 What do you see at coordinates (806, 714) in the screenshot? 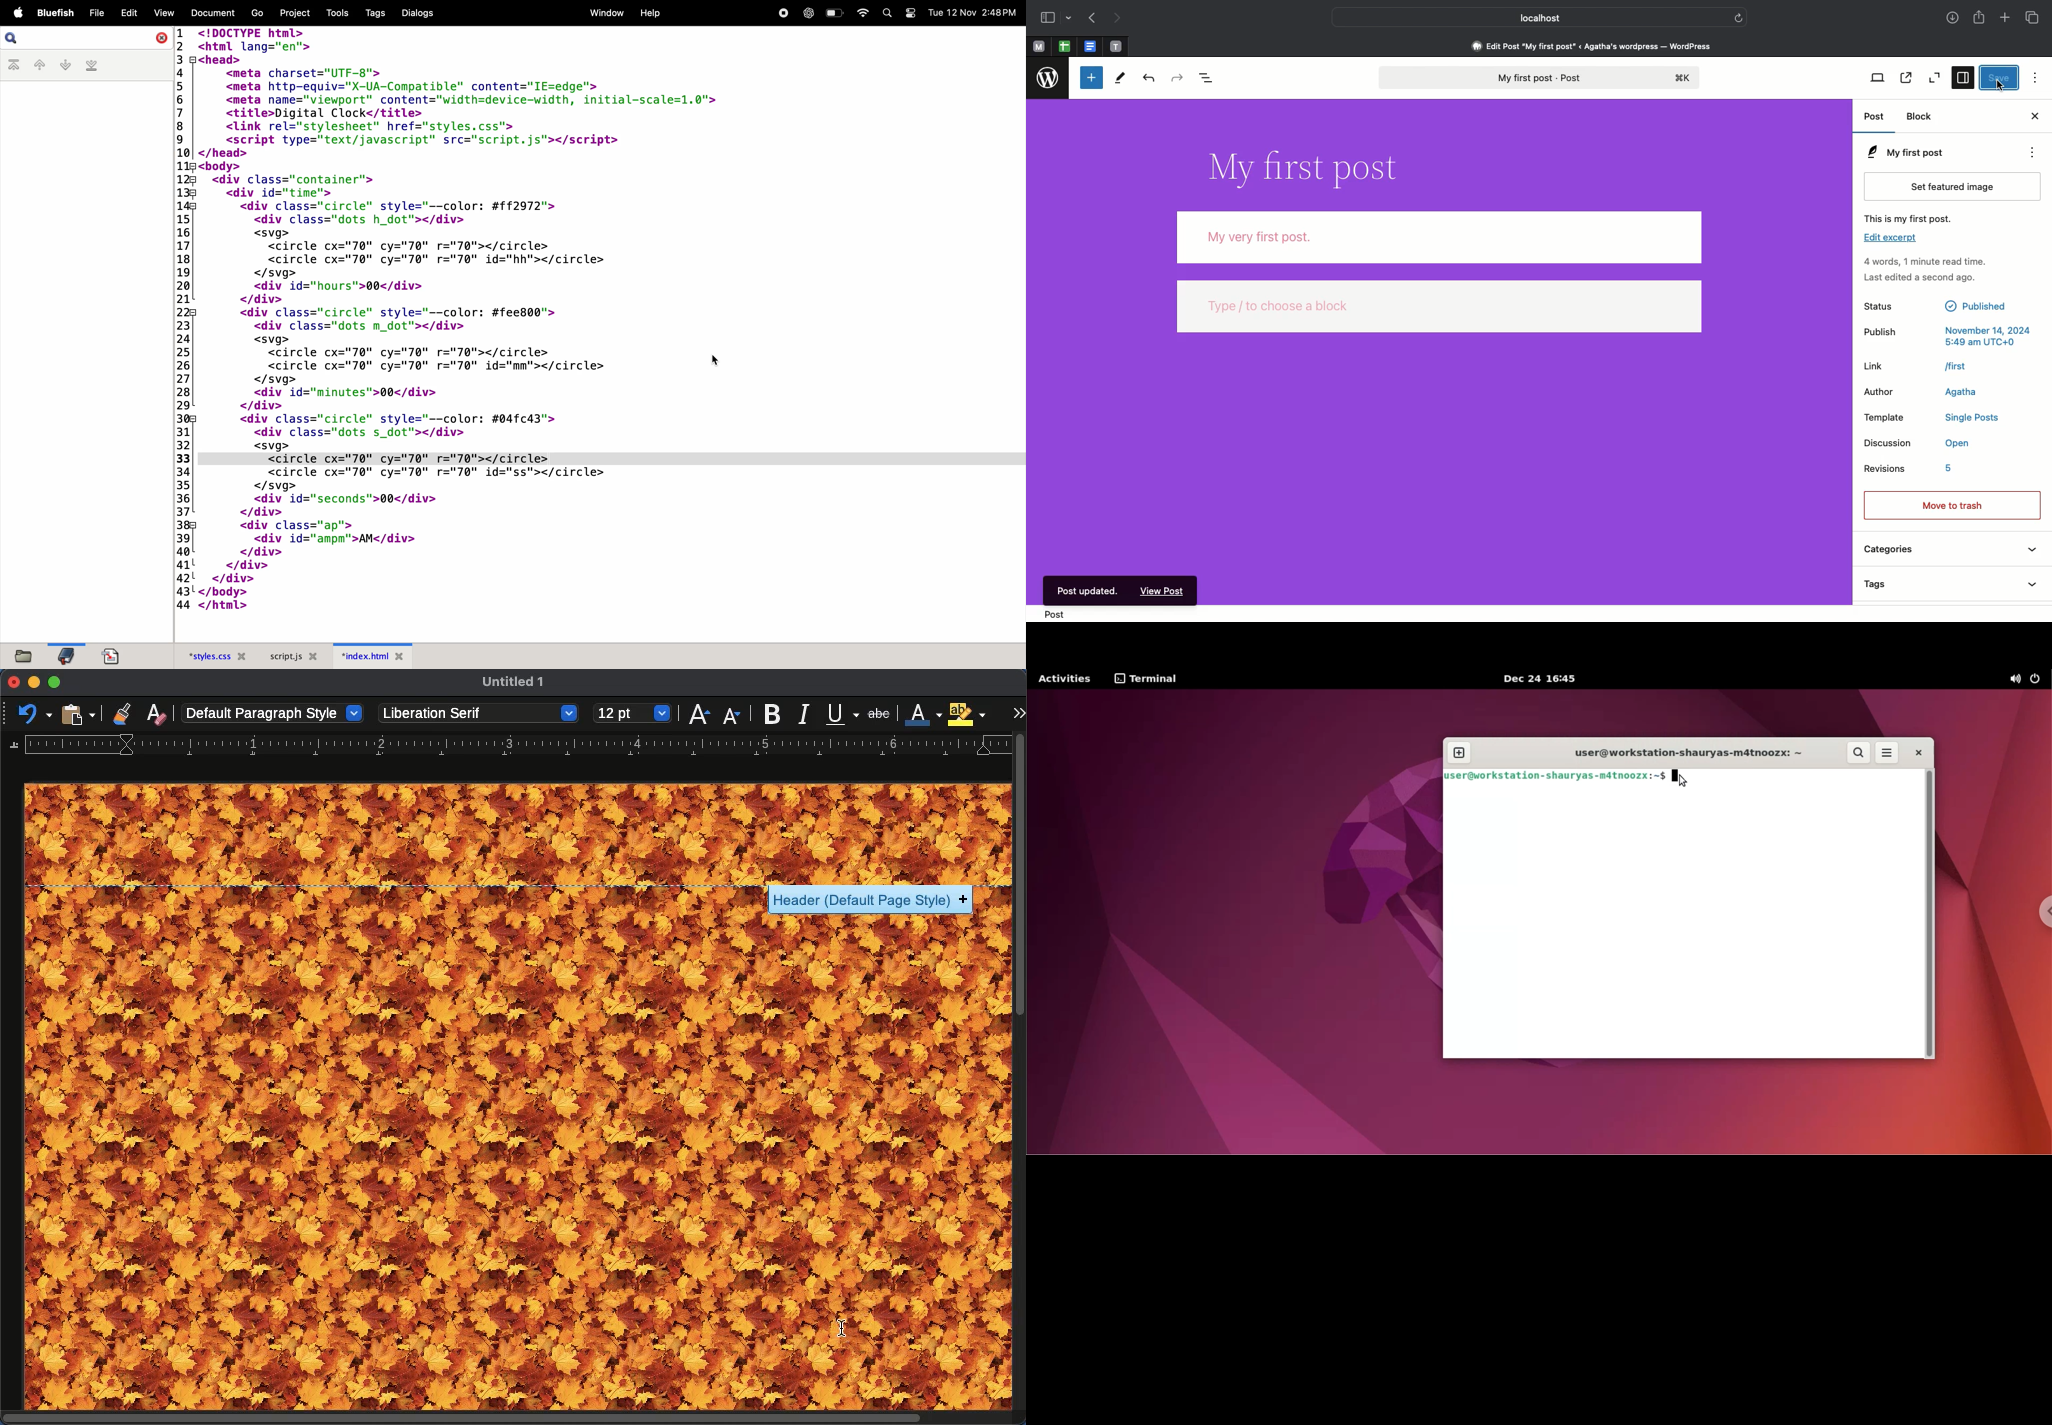
I see `italics` at bounding box center [806, 714].